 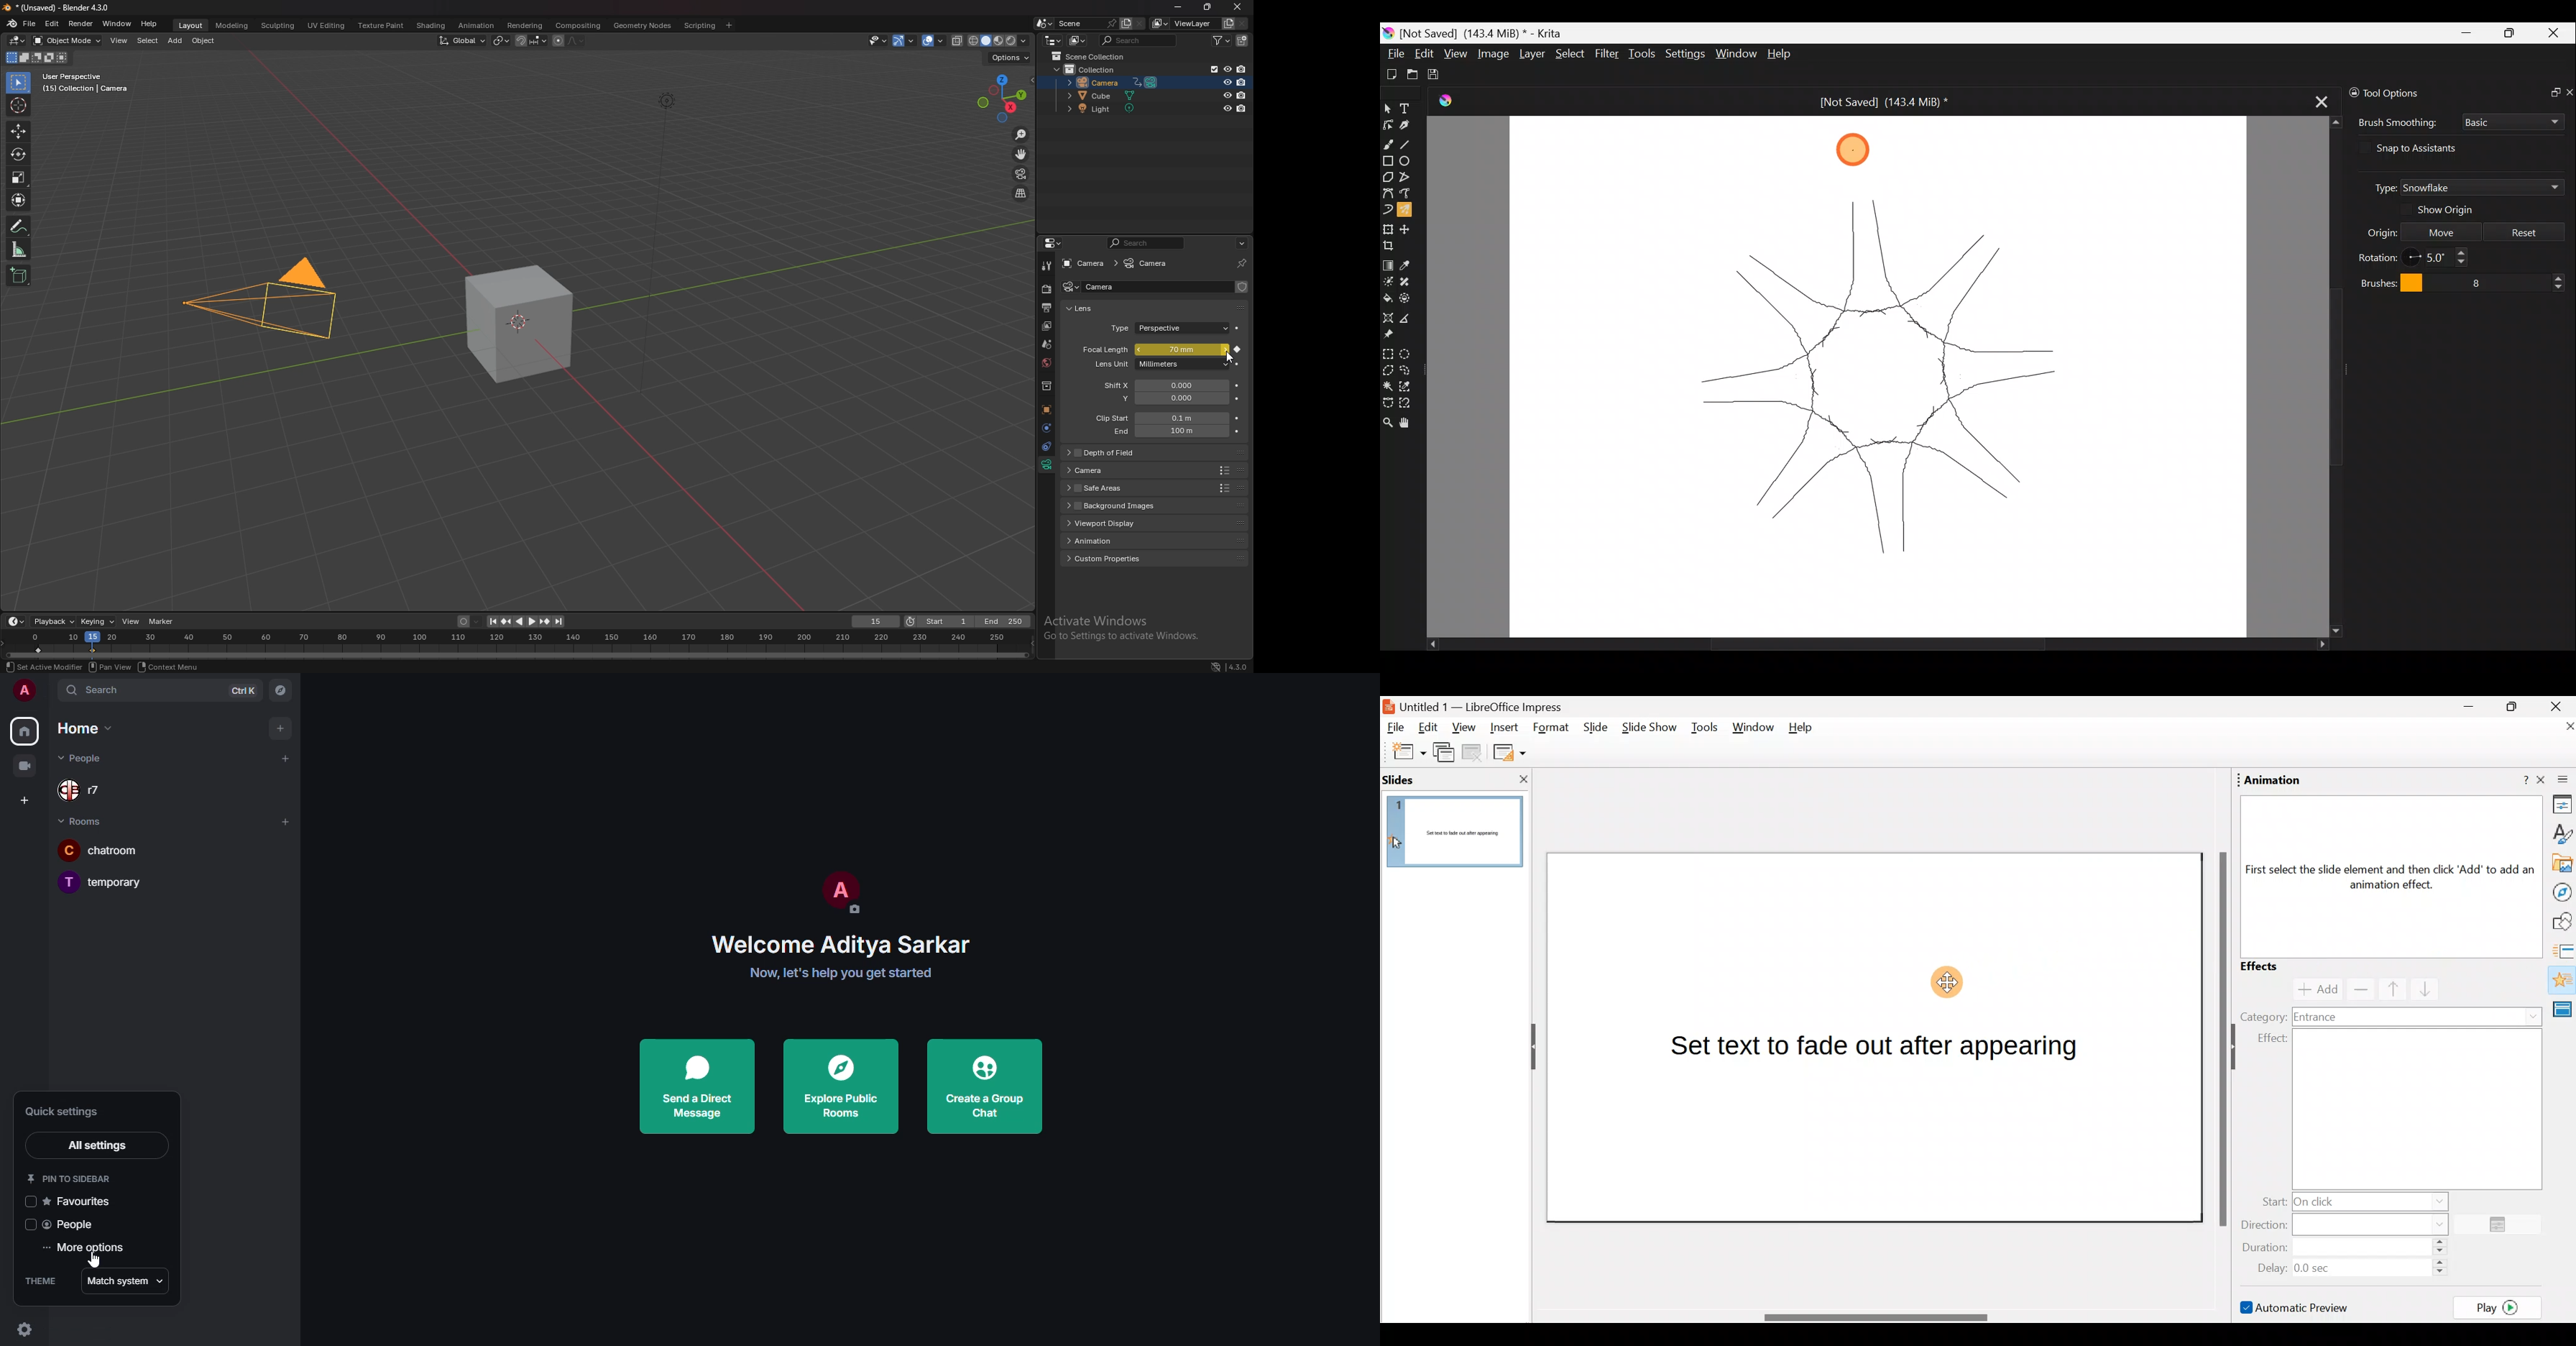 I want to click on Save, so click(x=1437, y=75).